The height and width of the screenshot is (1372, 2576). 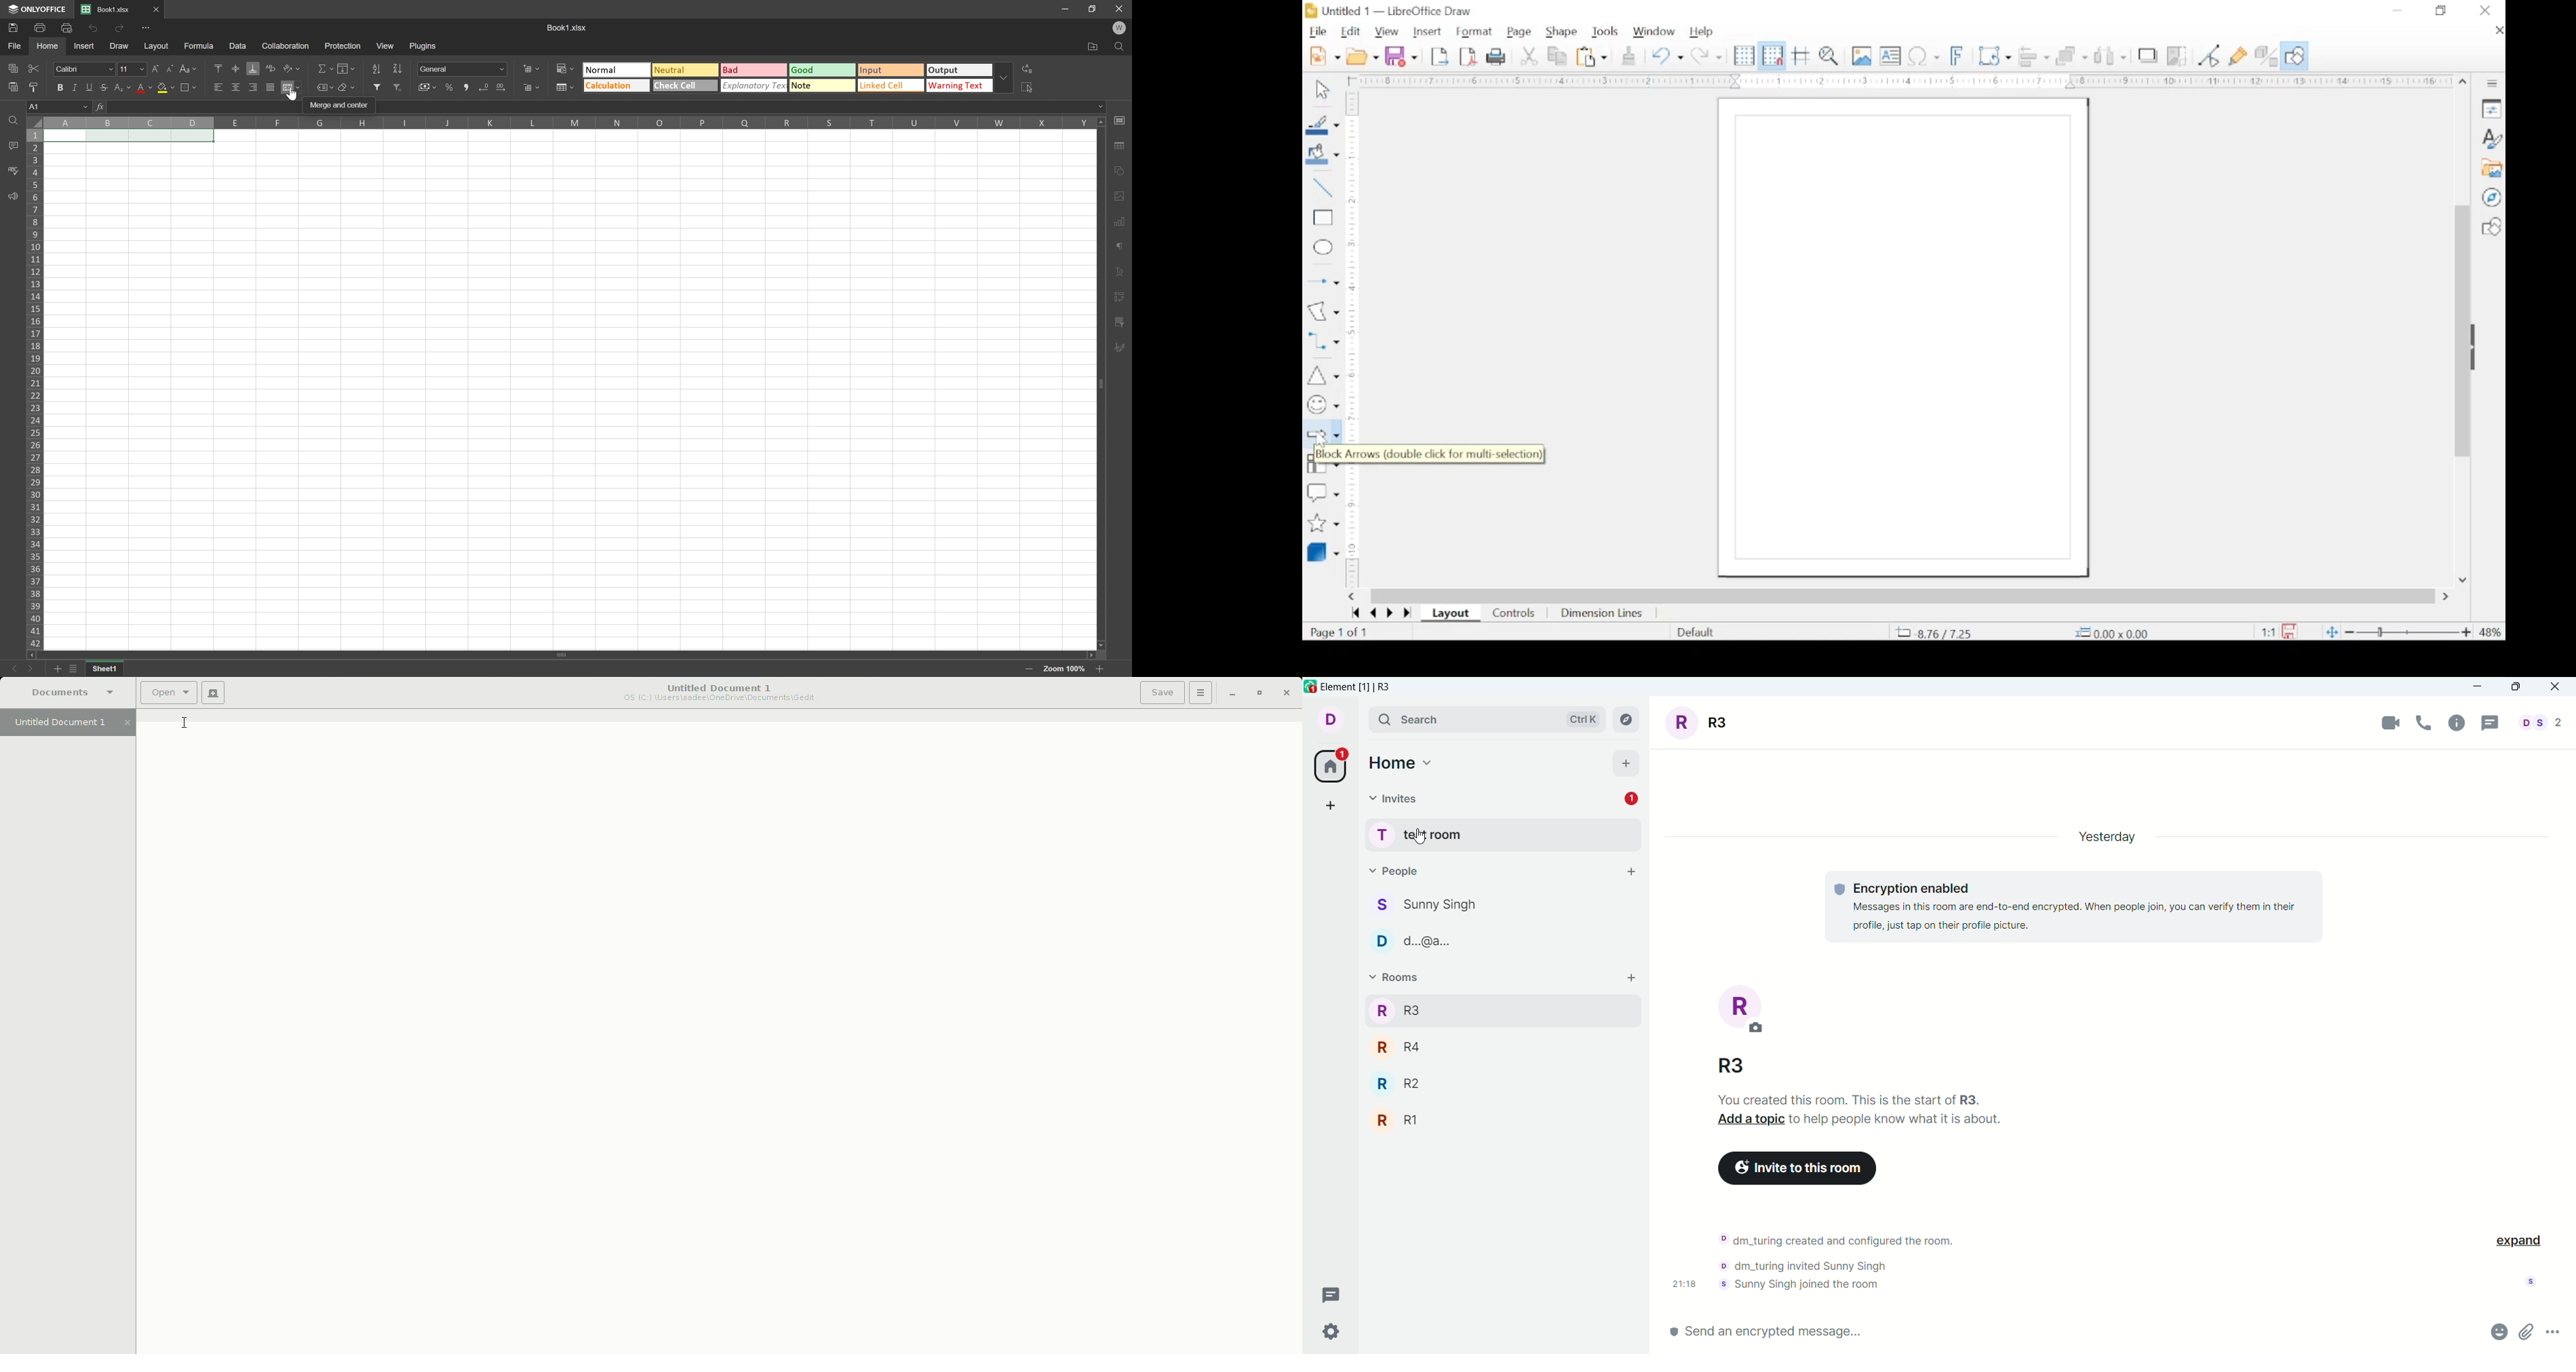 What do you see at coordinates (1668, 55) in the screenshot?
I see `undo` at bounding box center [1668, 55].